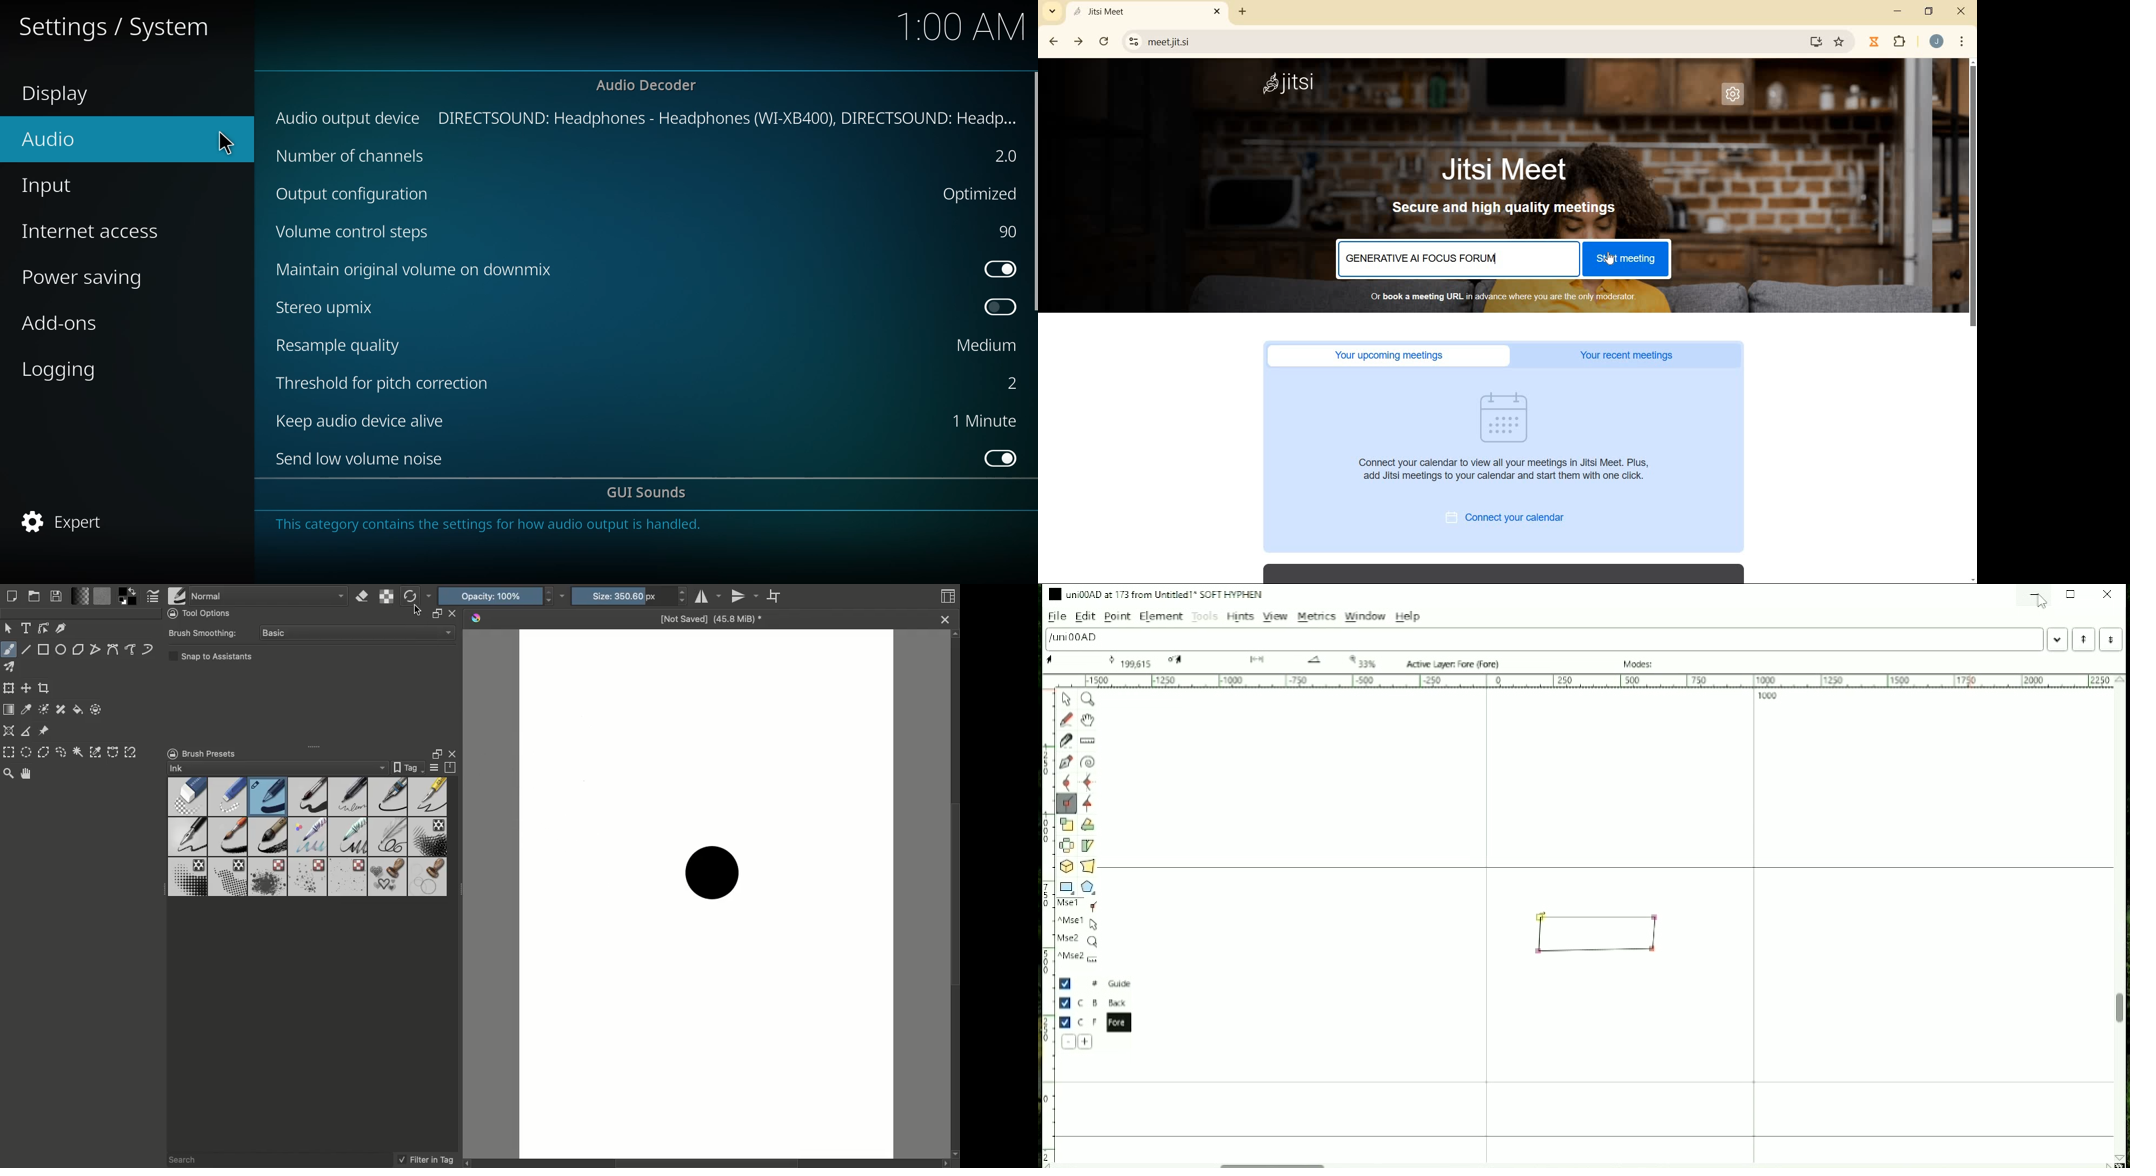 The height and width of the screenshot is (1176, 2156). I want to click on Polyline, so click(95, 649).